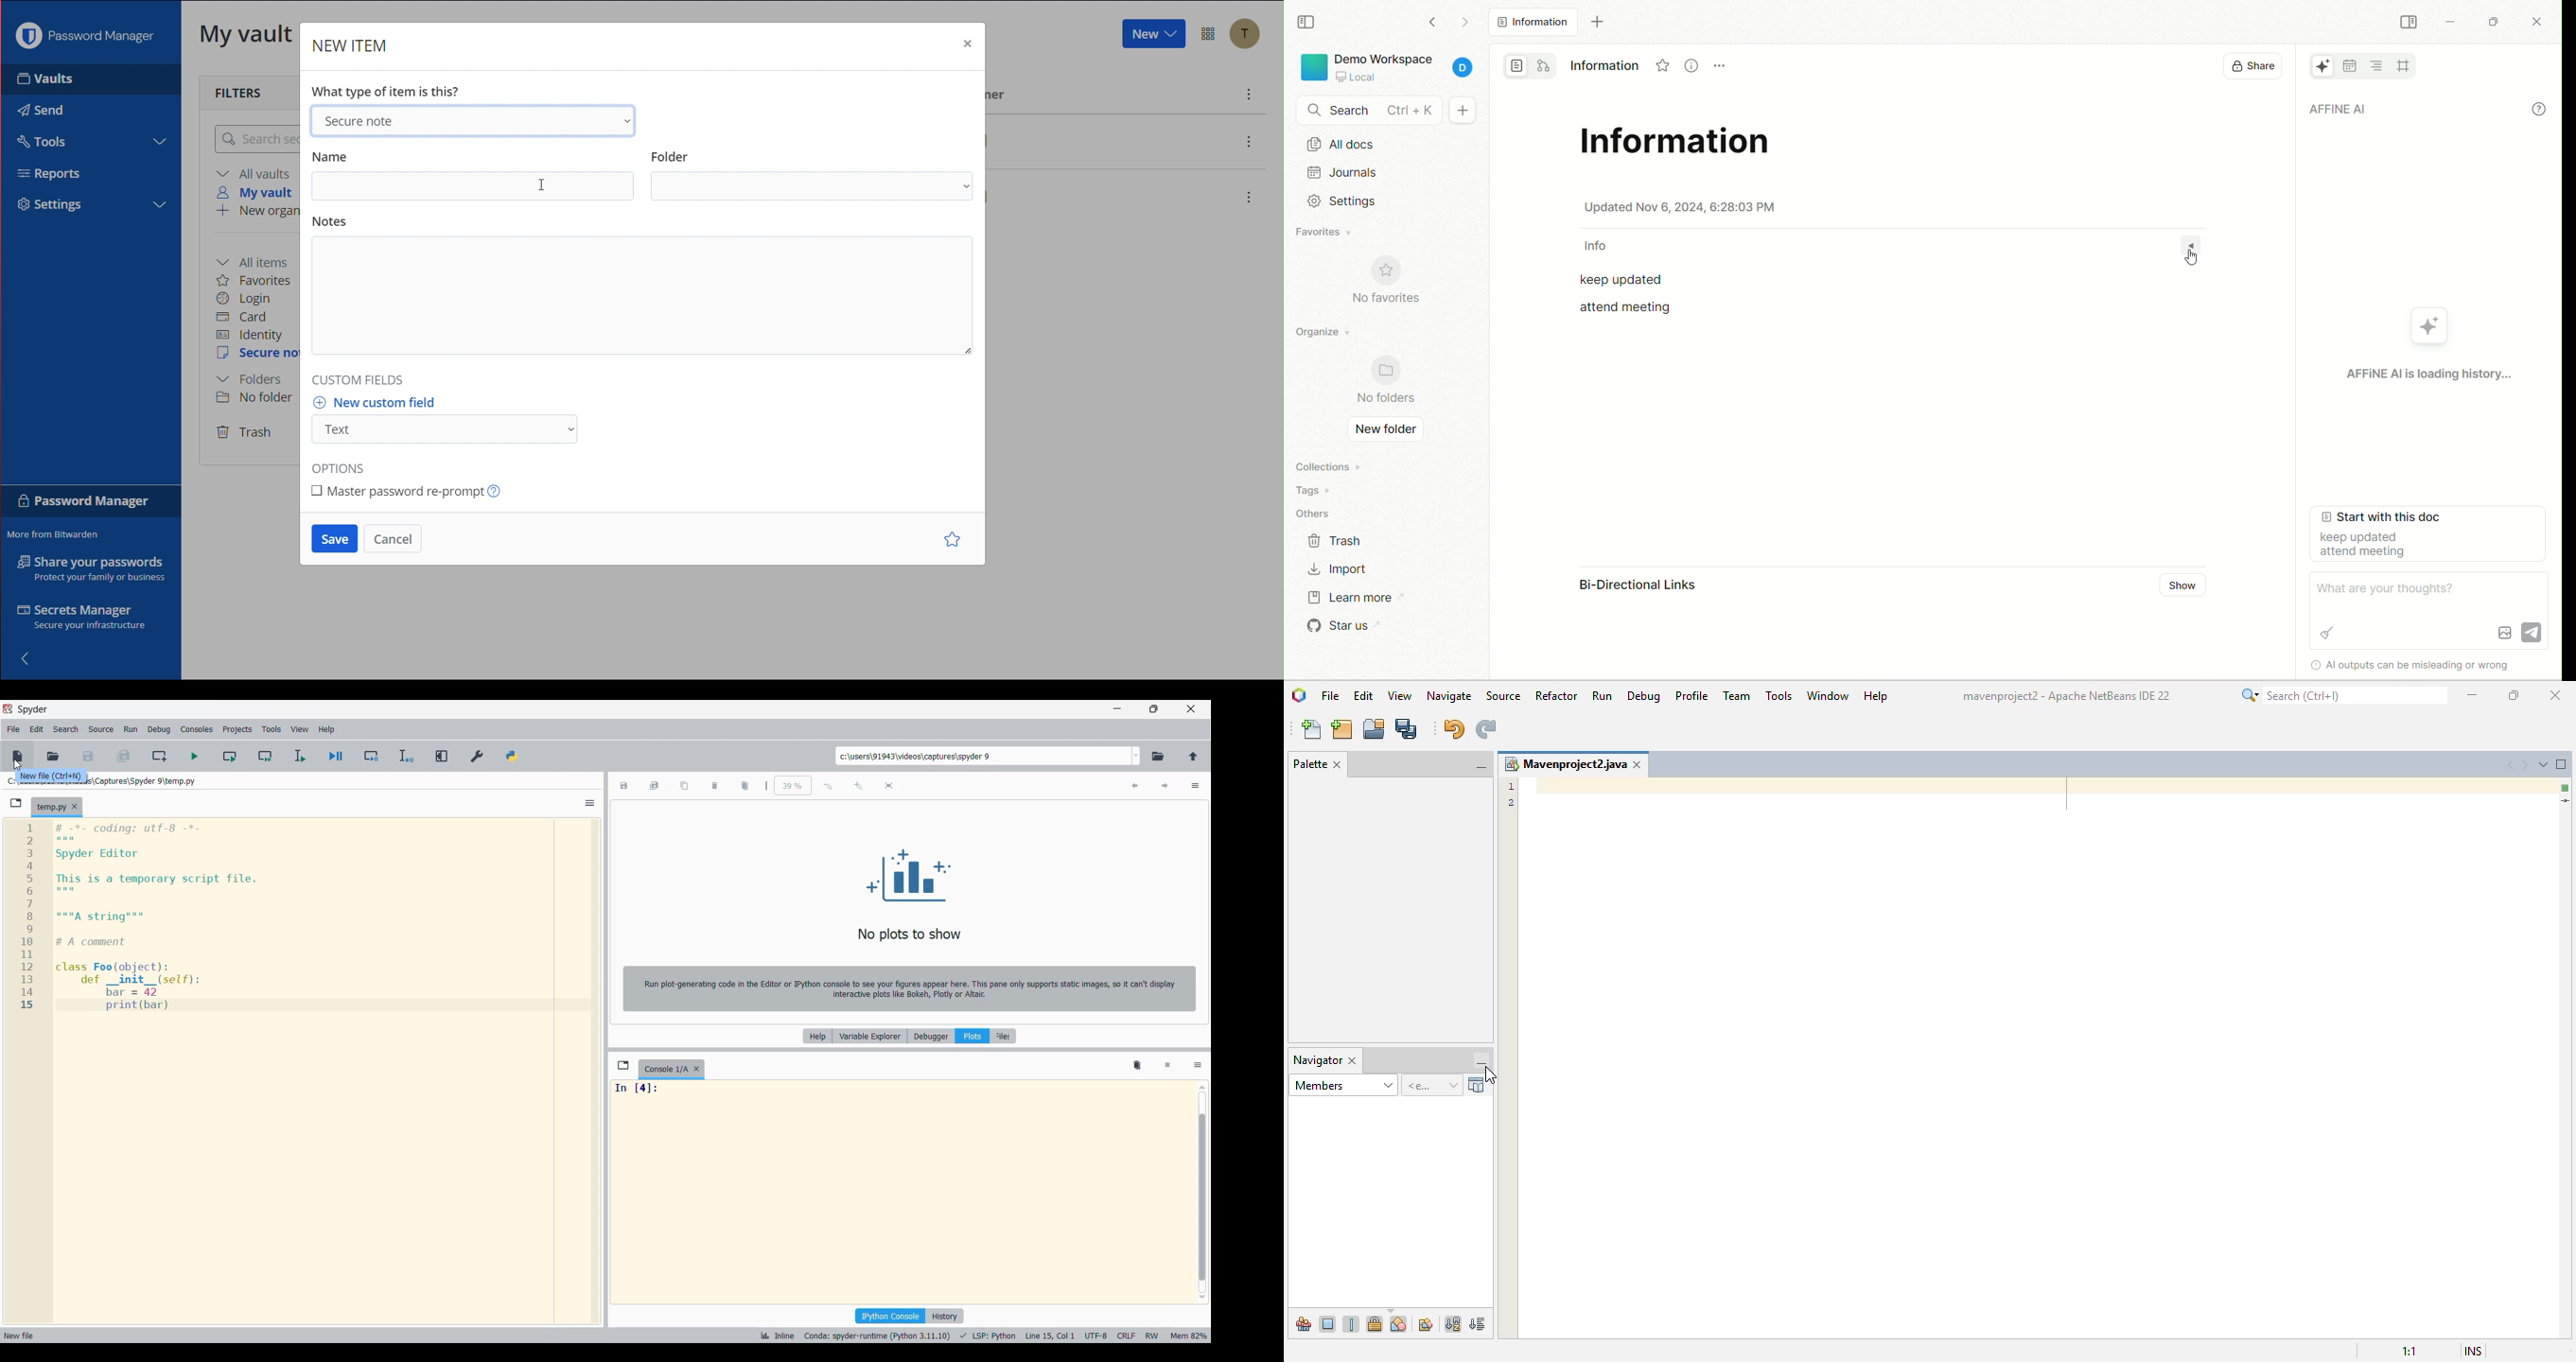 The width and height of the screenshot is (2576, 1372). Describe the element at coordinates (1387, 176) in the screenshot. I see `journal` at that location.